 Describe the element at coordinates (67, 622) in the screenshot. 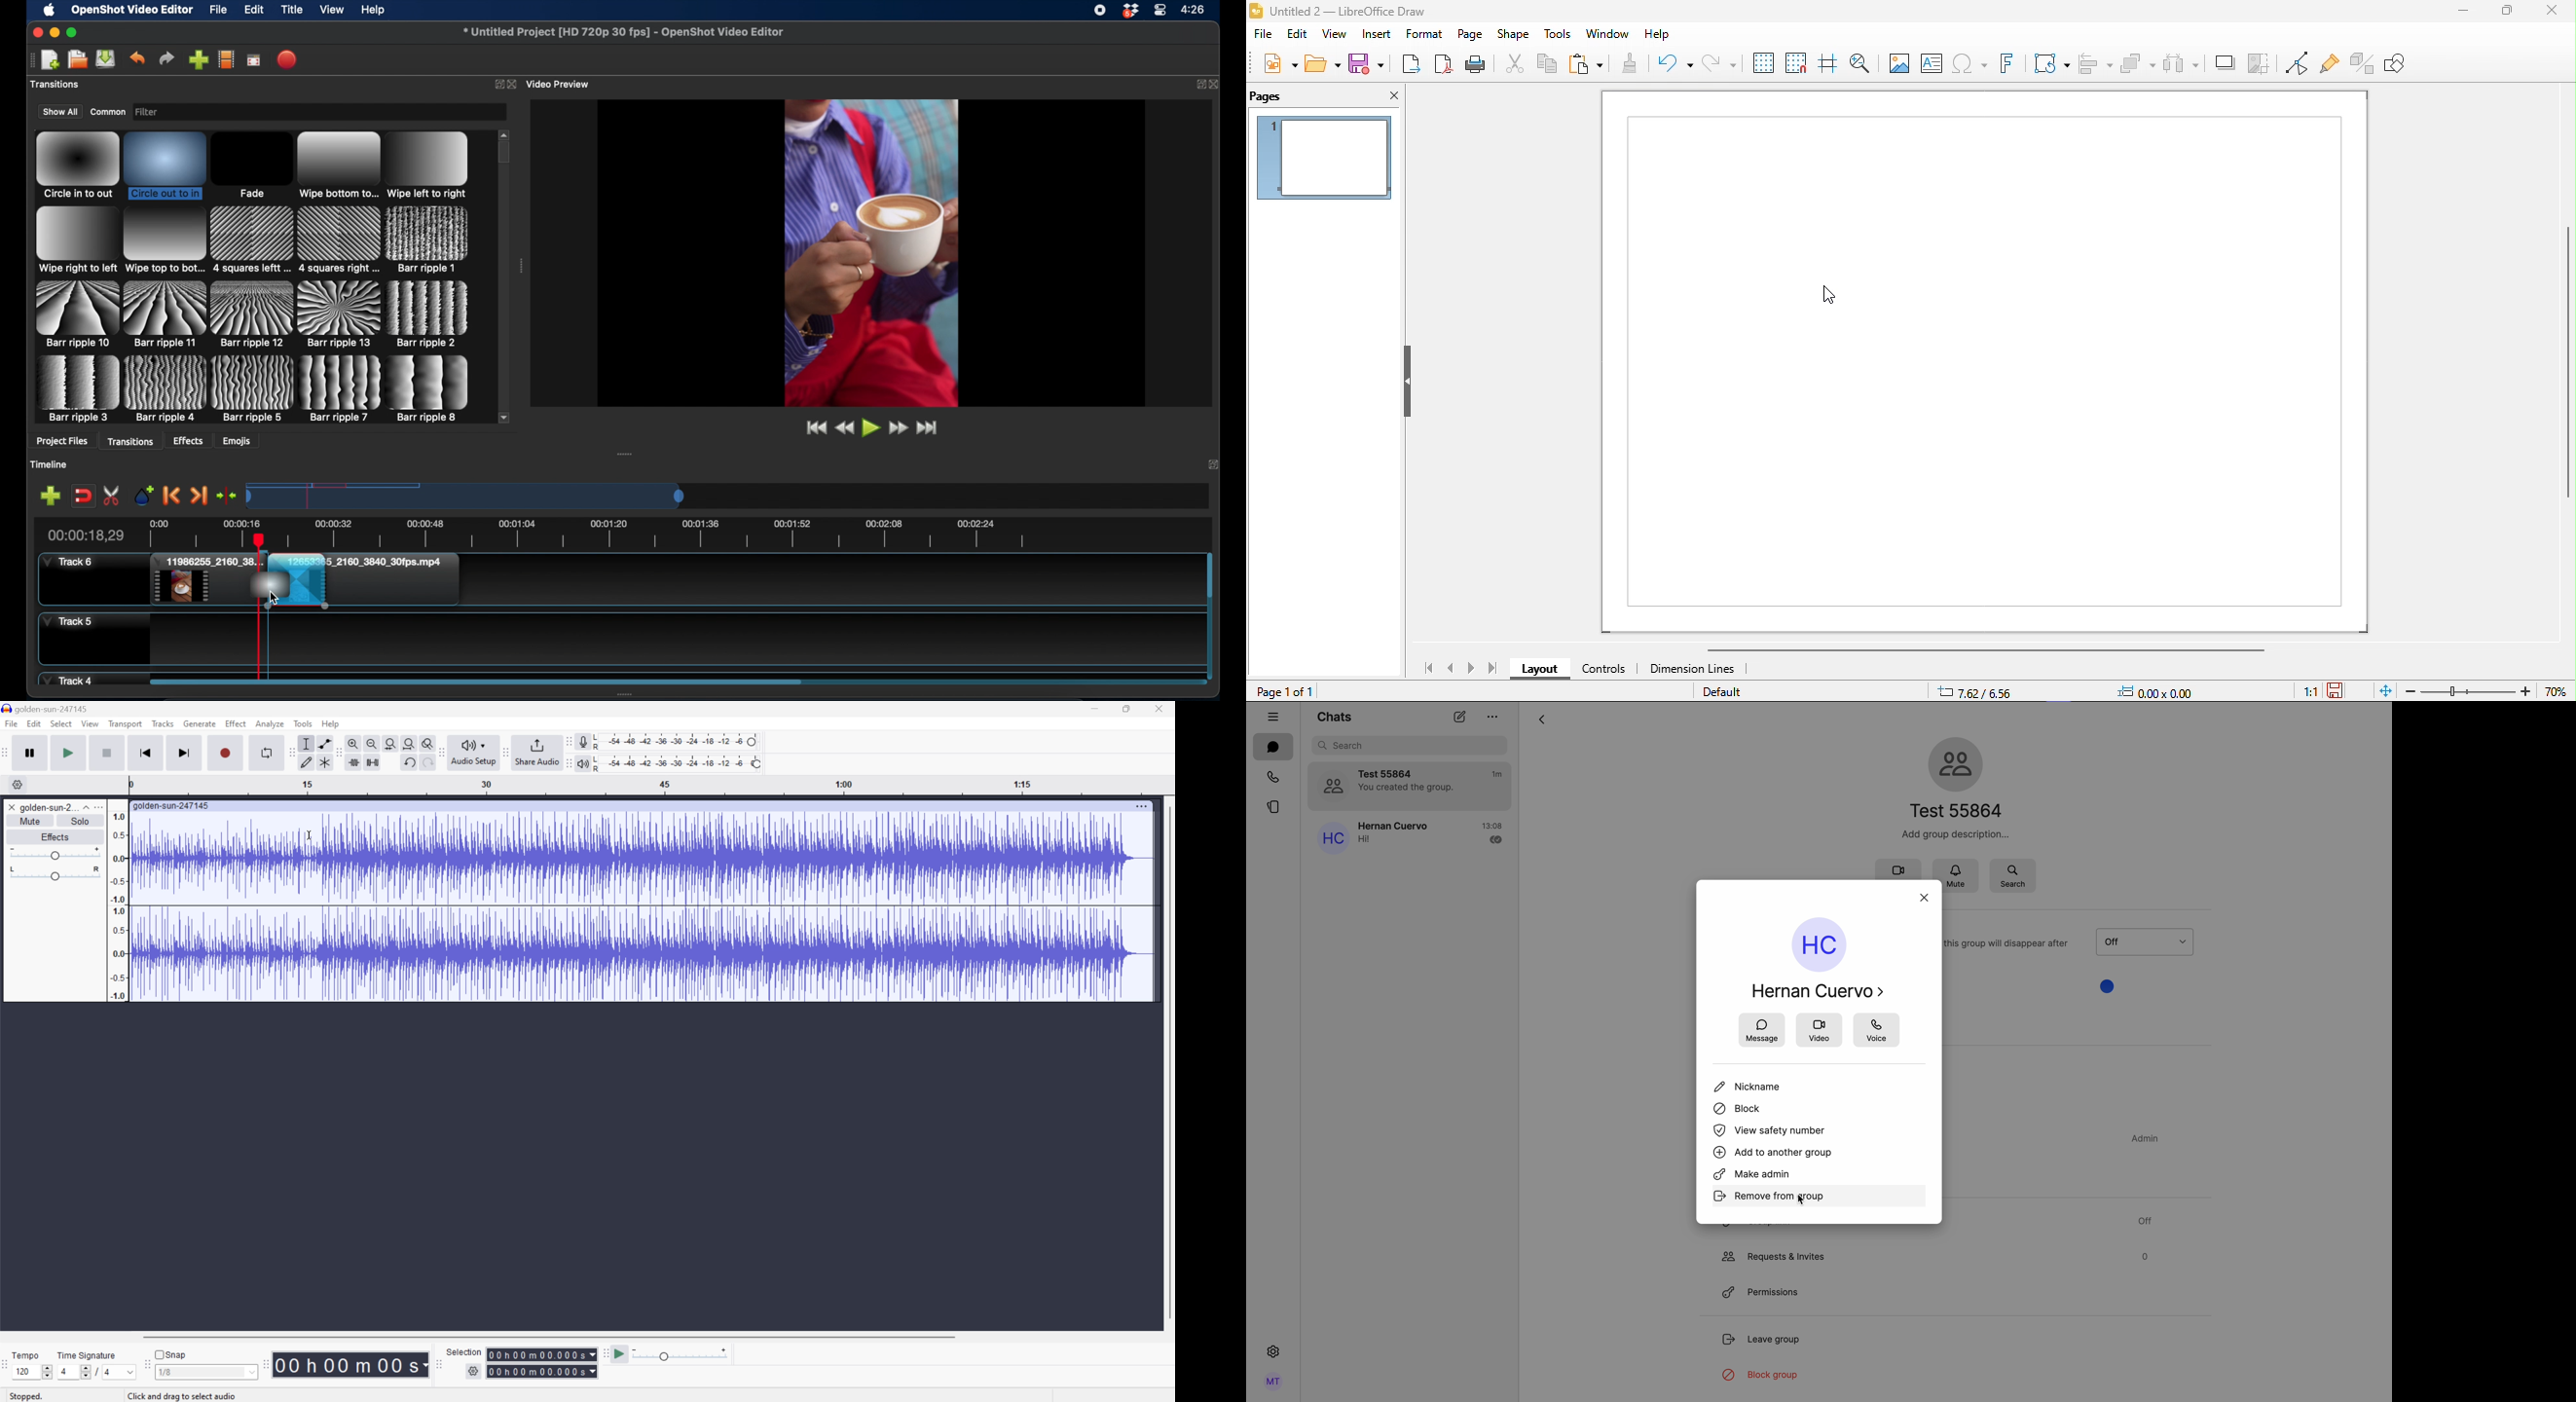

I see `track 5` at that location.